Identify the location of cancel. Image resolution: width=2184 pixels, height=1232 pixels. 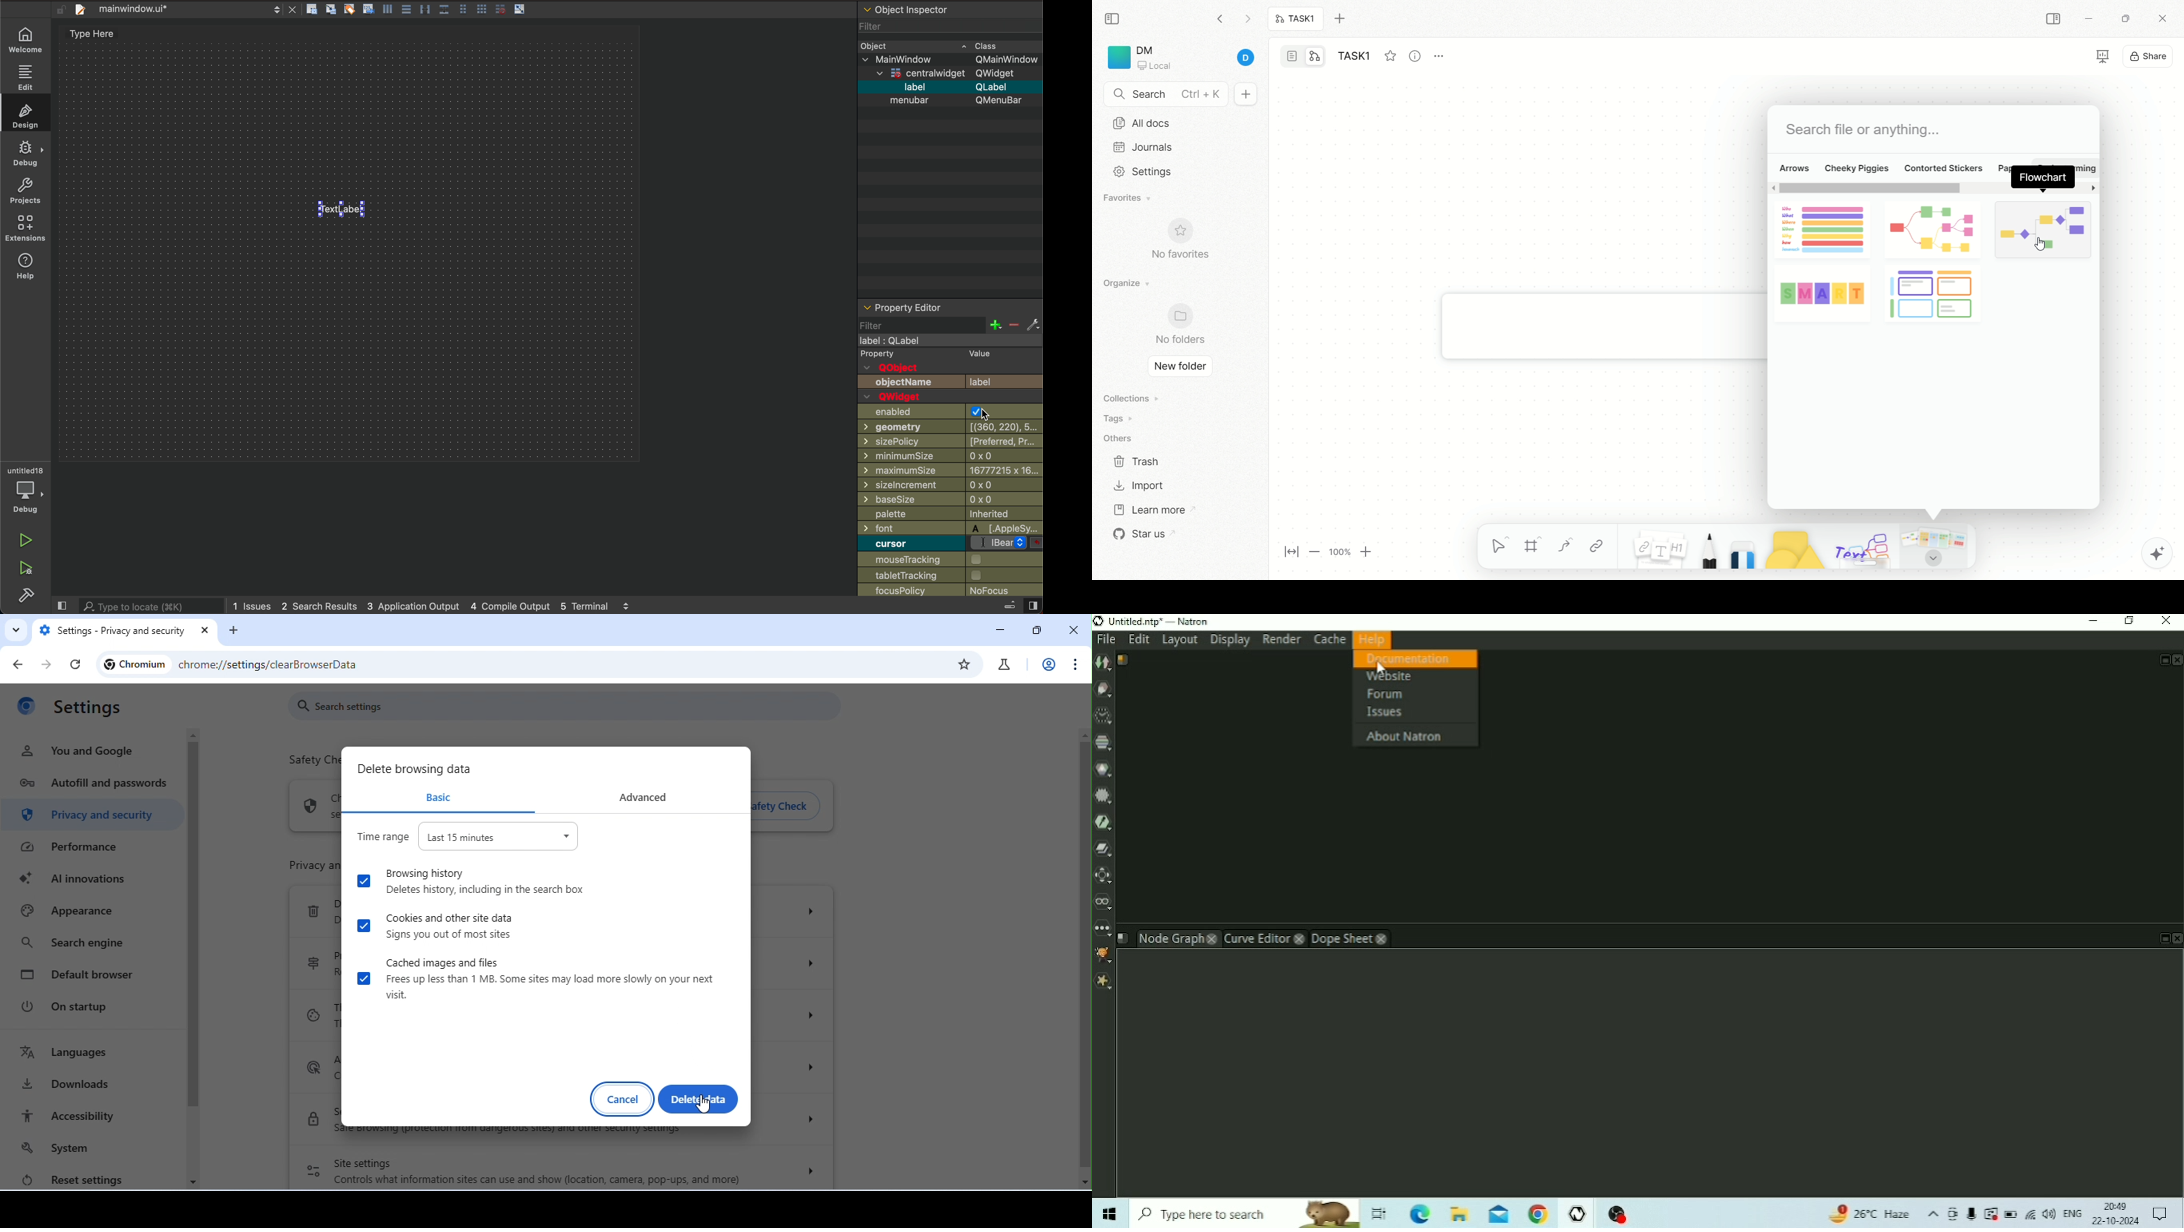
(623, 1100).